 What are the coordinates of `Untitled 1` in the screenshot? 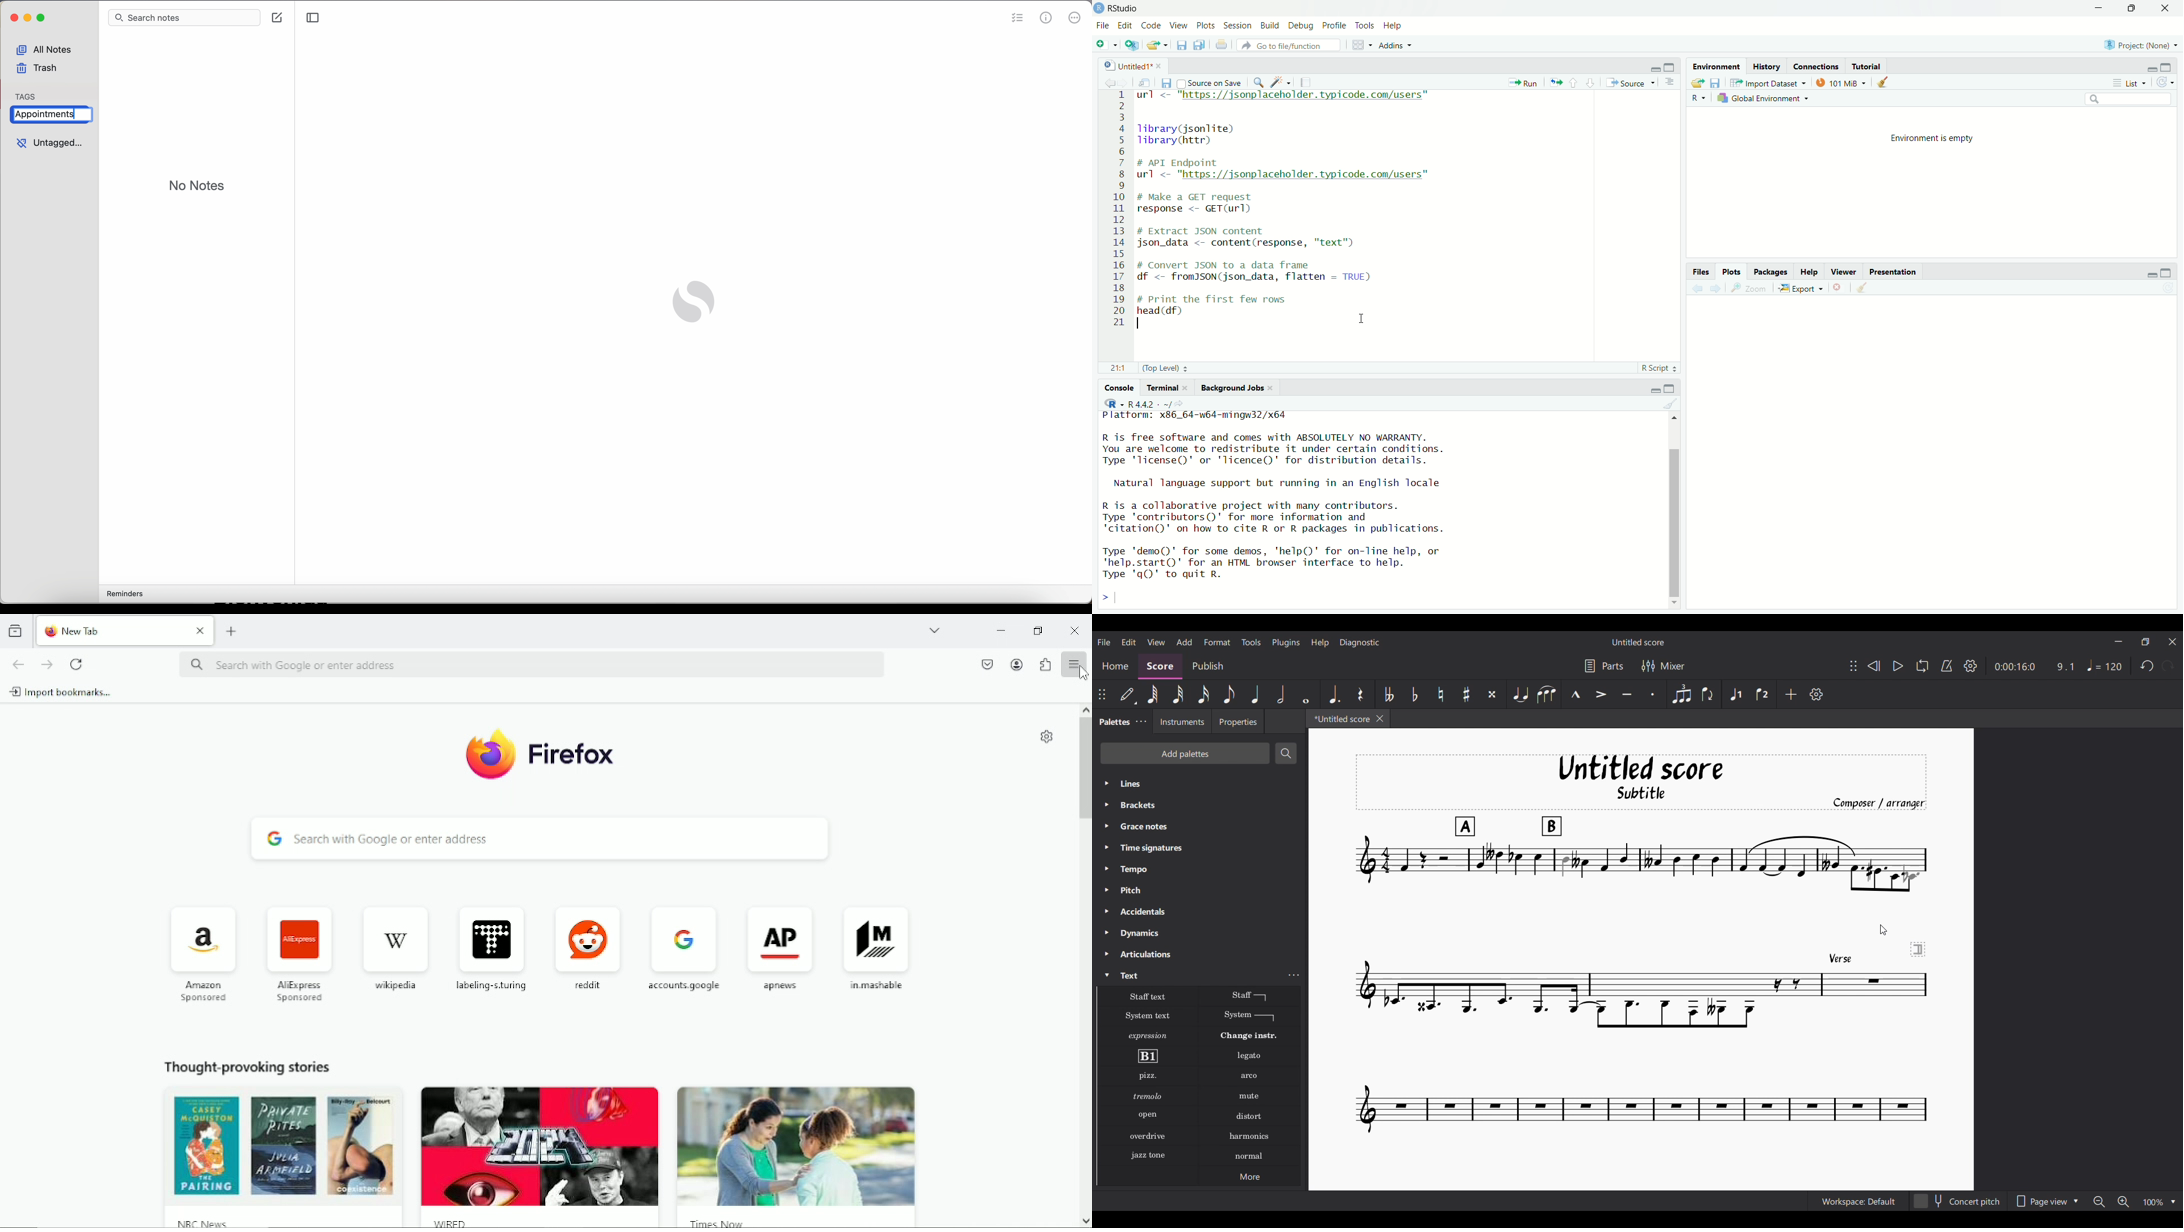 It's located at (1134, 66).